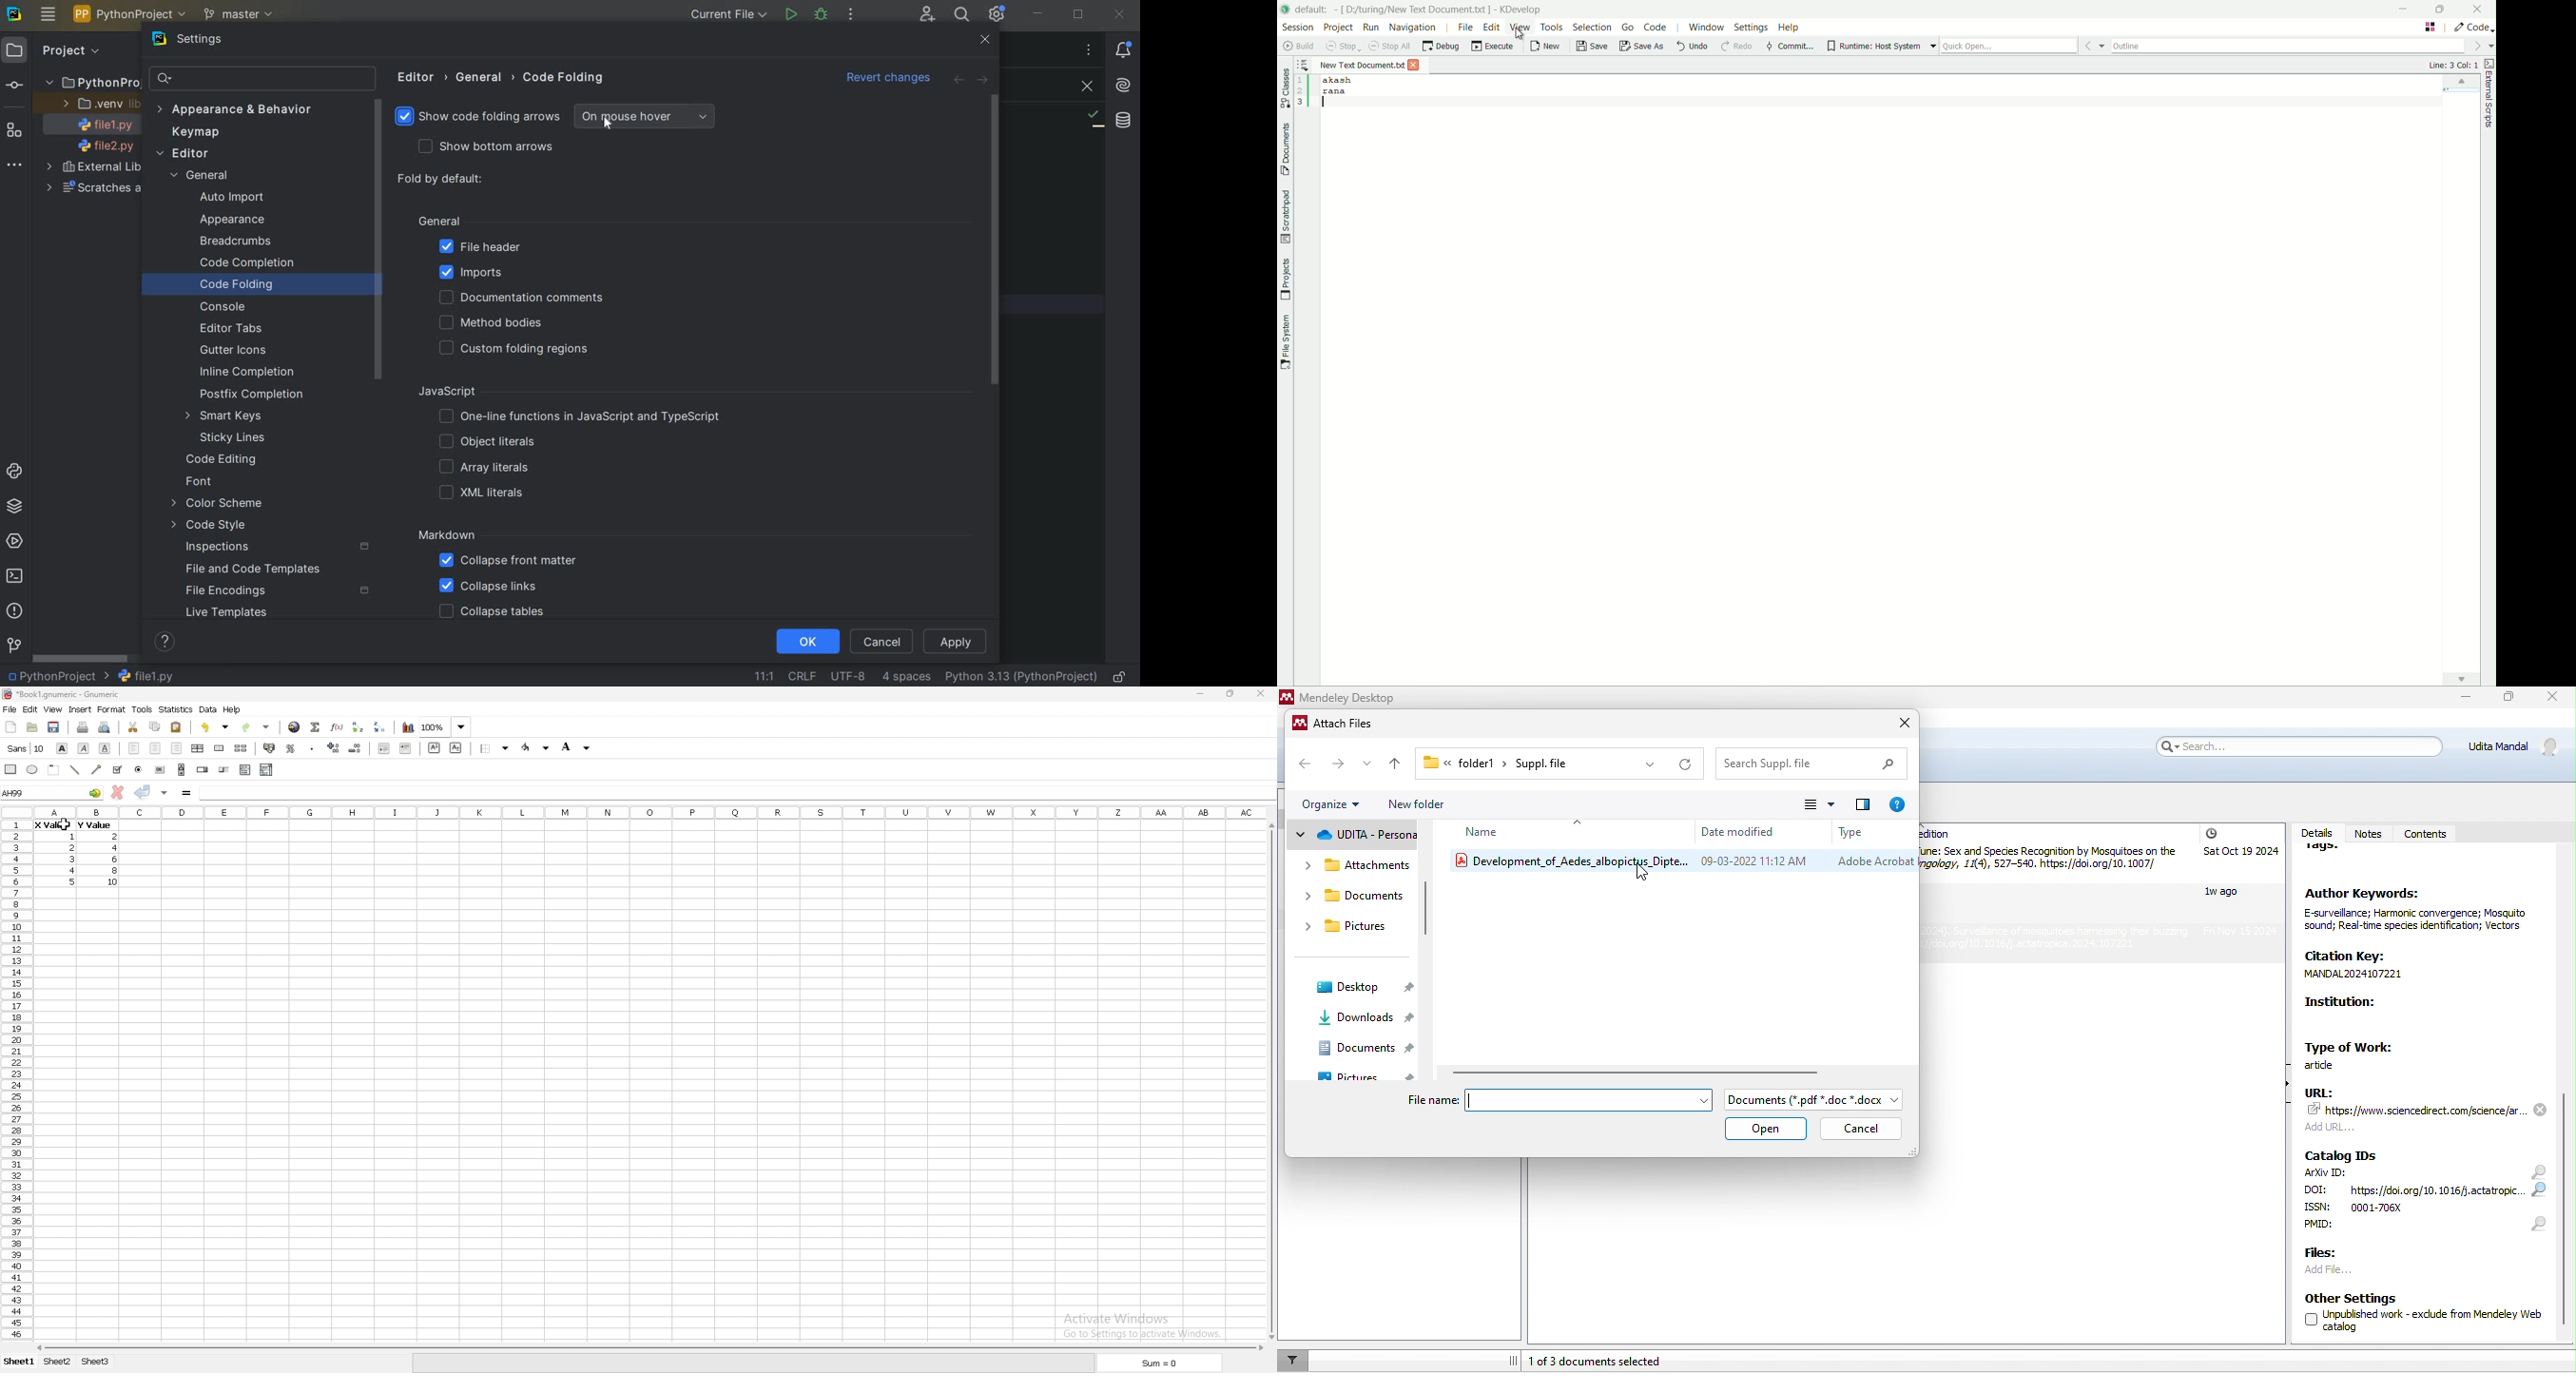  I want to click on more options, so click(1925, 46).